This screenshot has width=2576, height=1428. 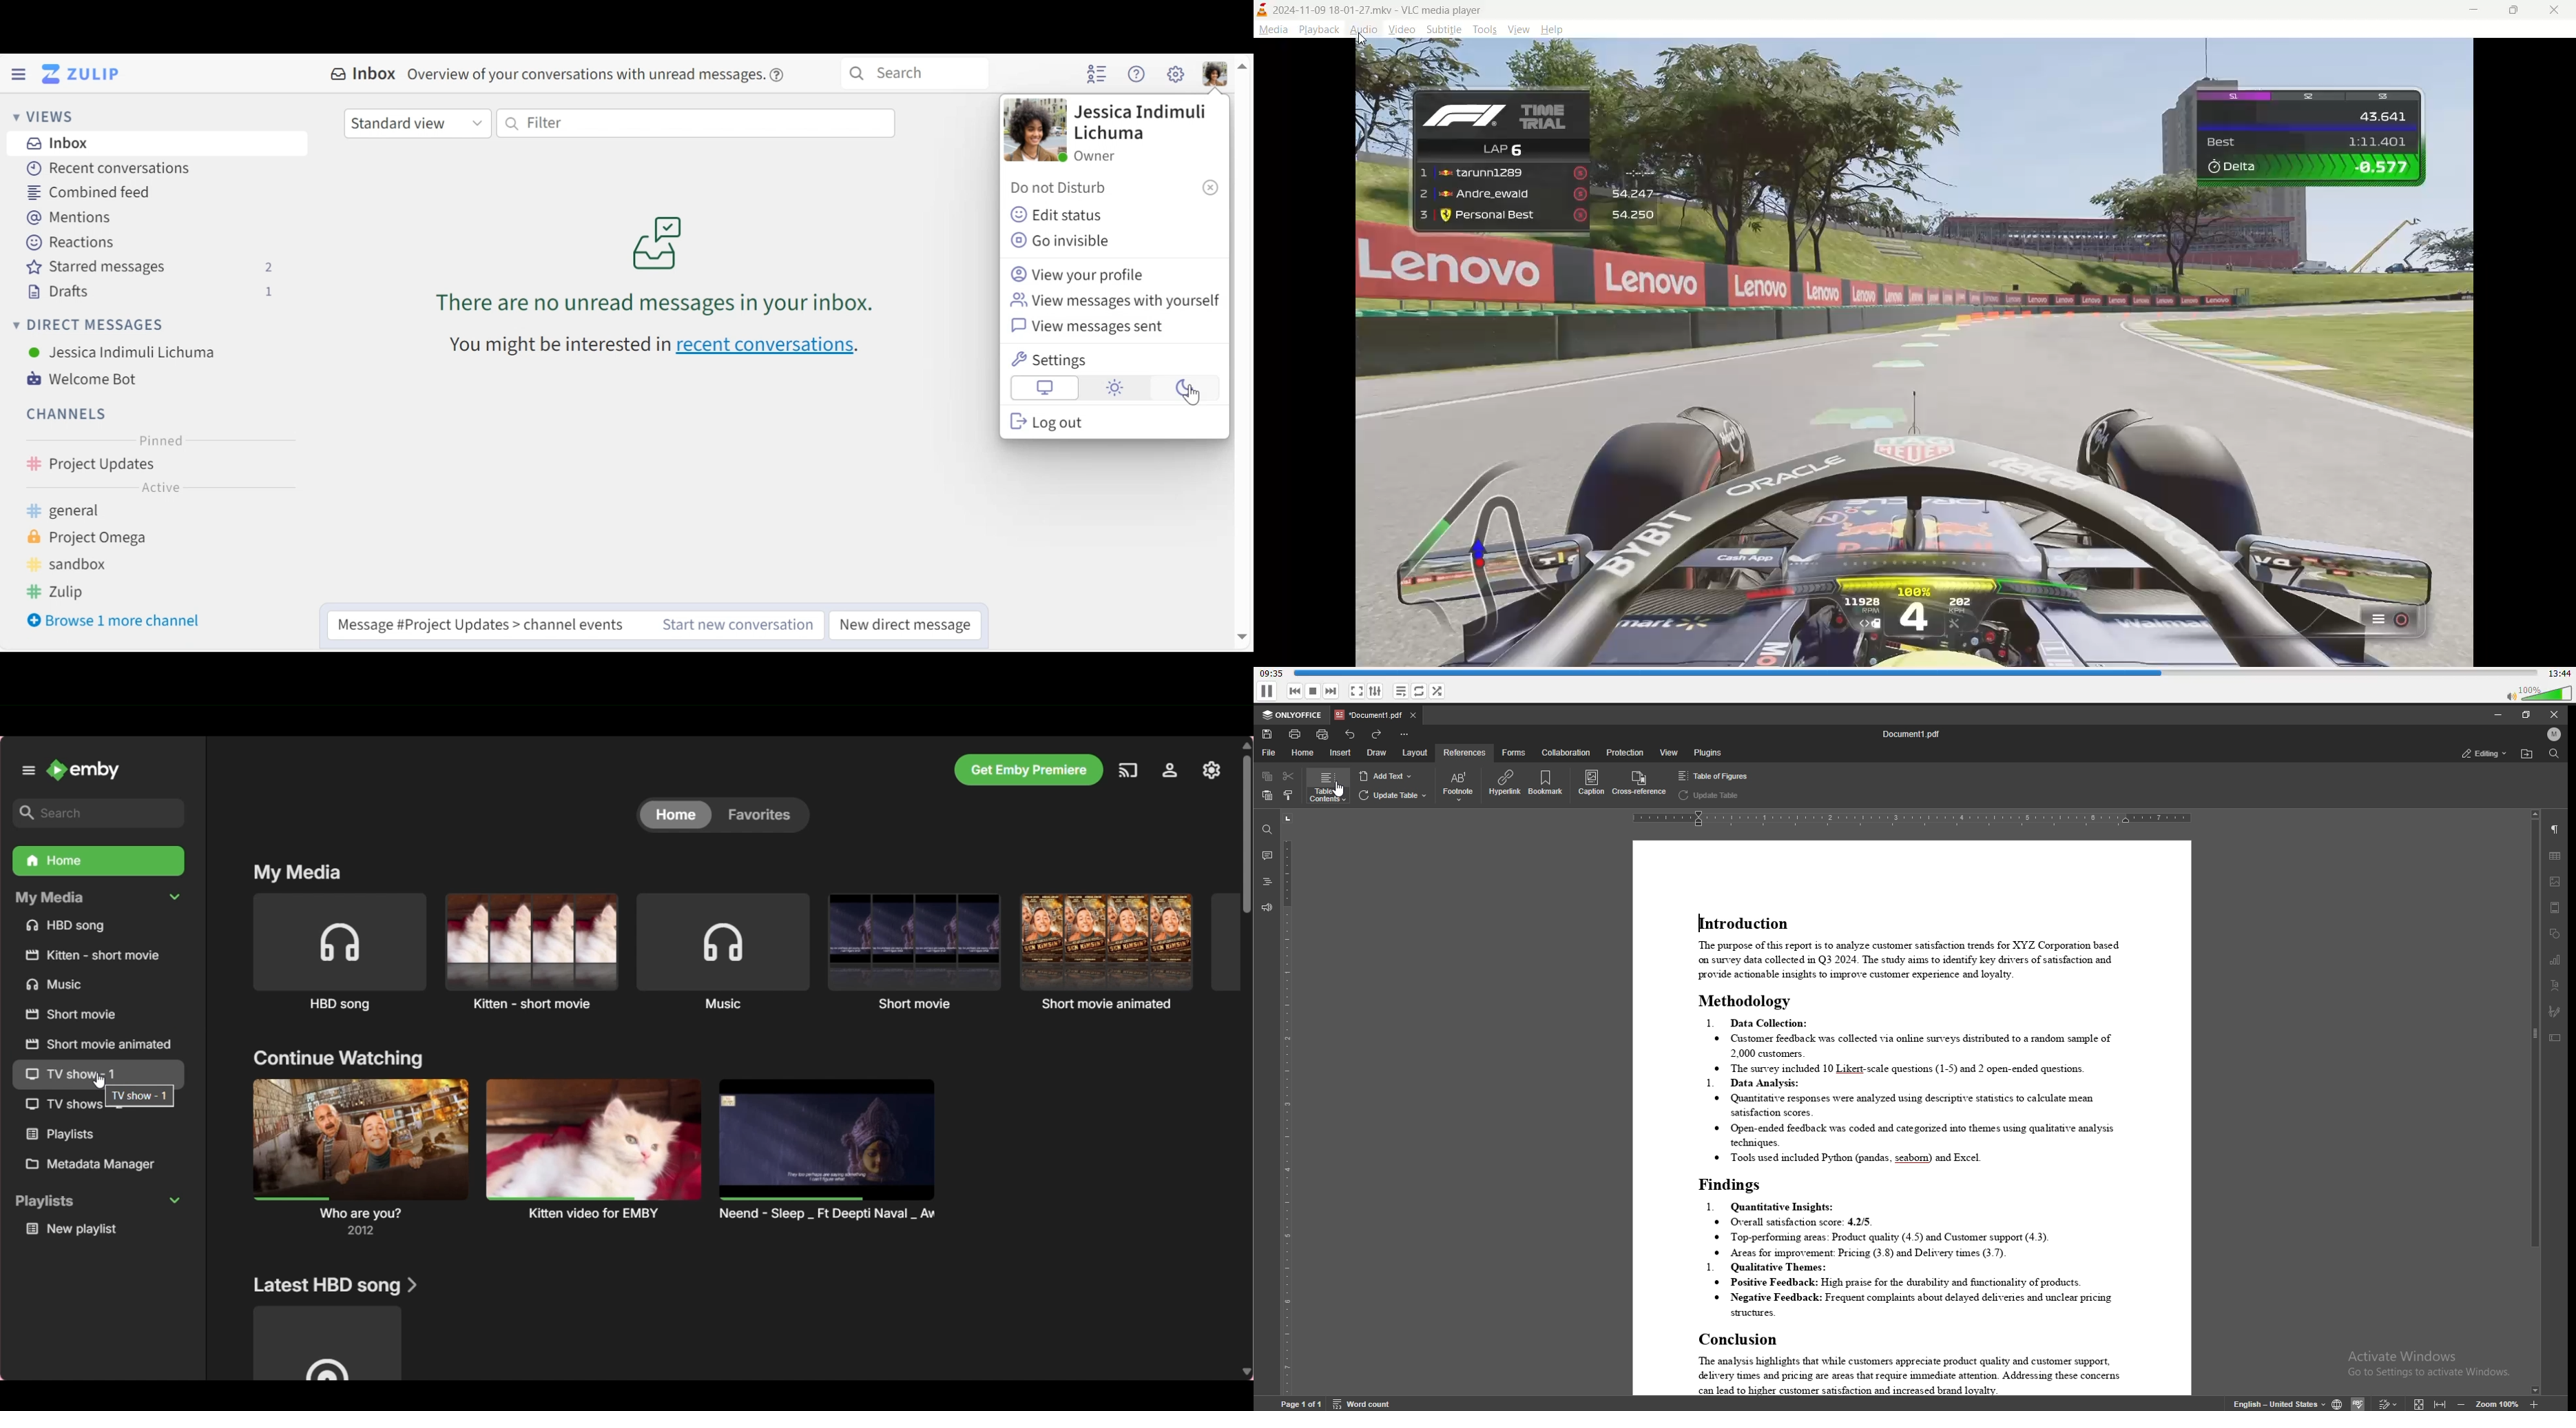 I want to click on help, so click(x=1549, y=31).